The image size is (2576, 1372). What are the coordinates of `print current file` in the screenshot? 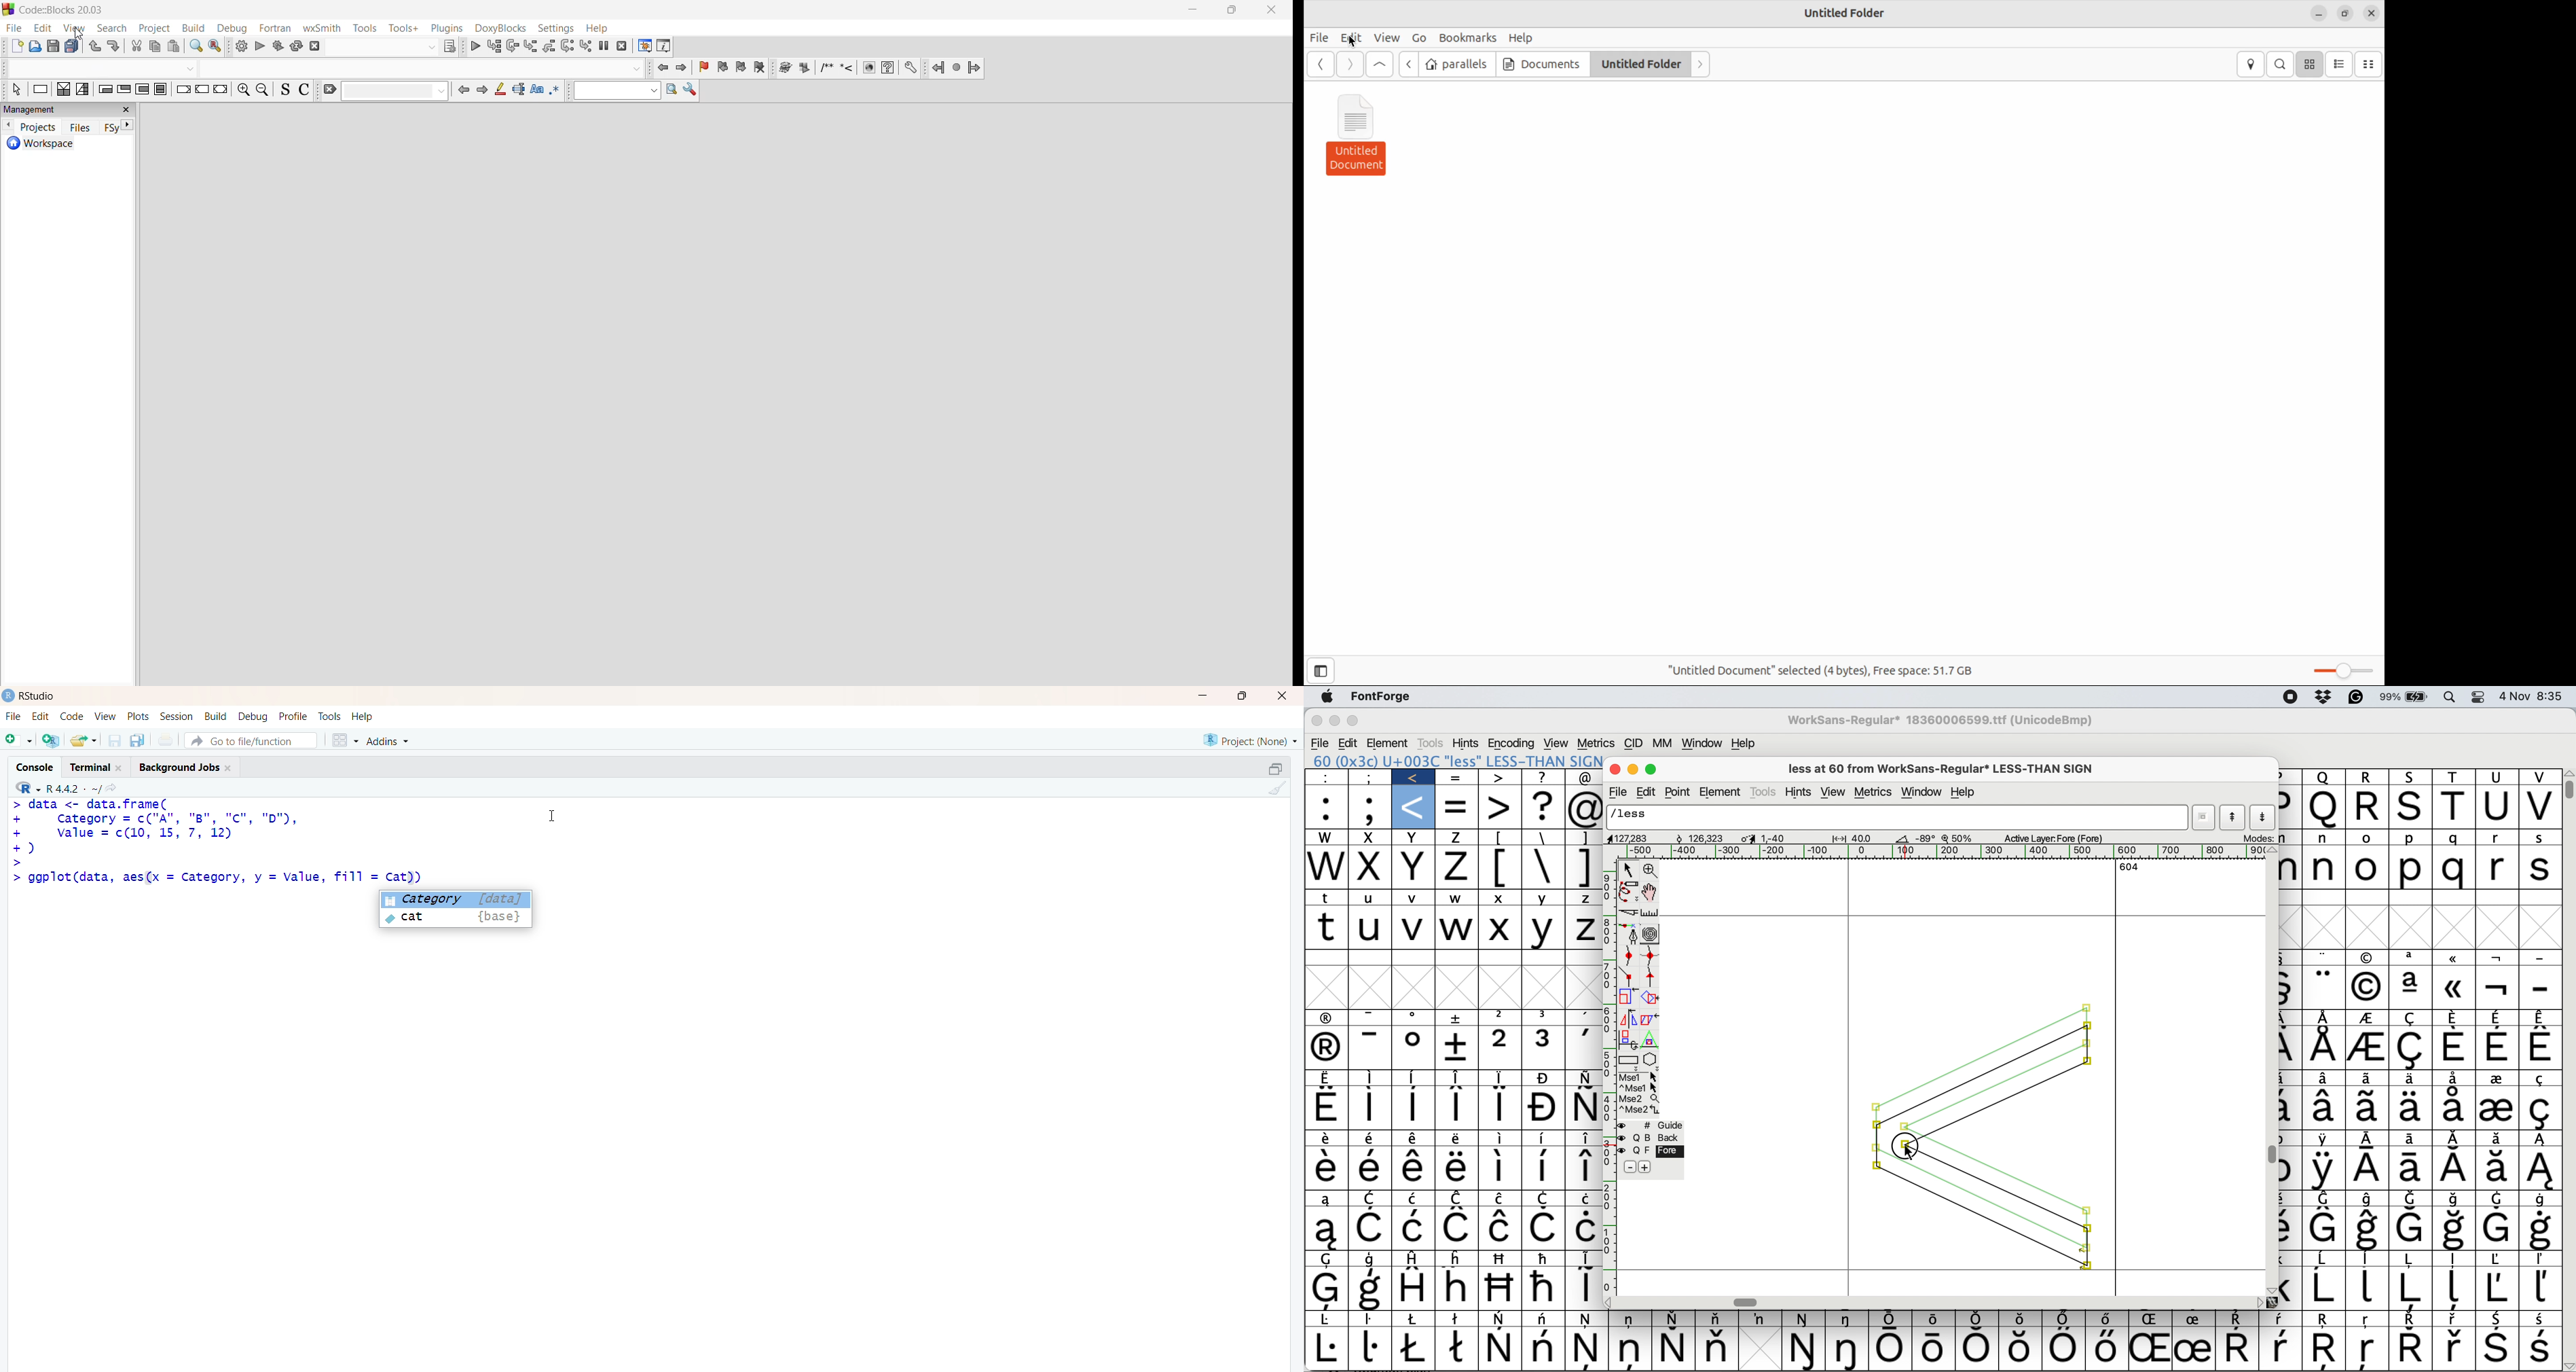 It's located at (164, 740).